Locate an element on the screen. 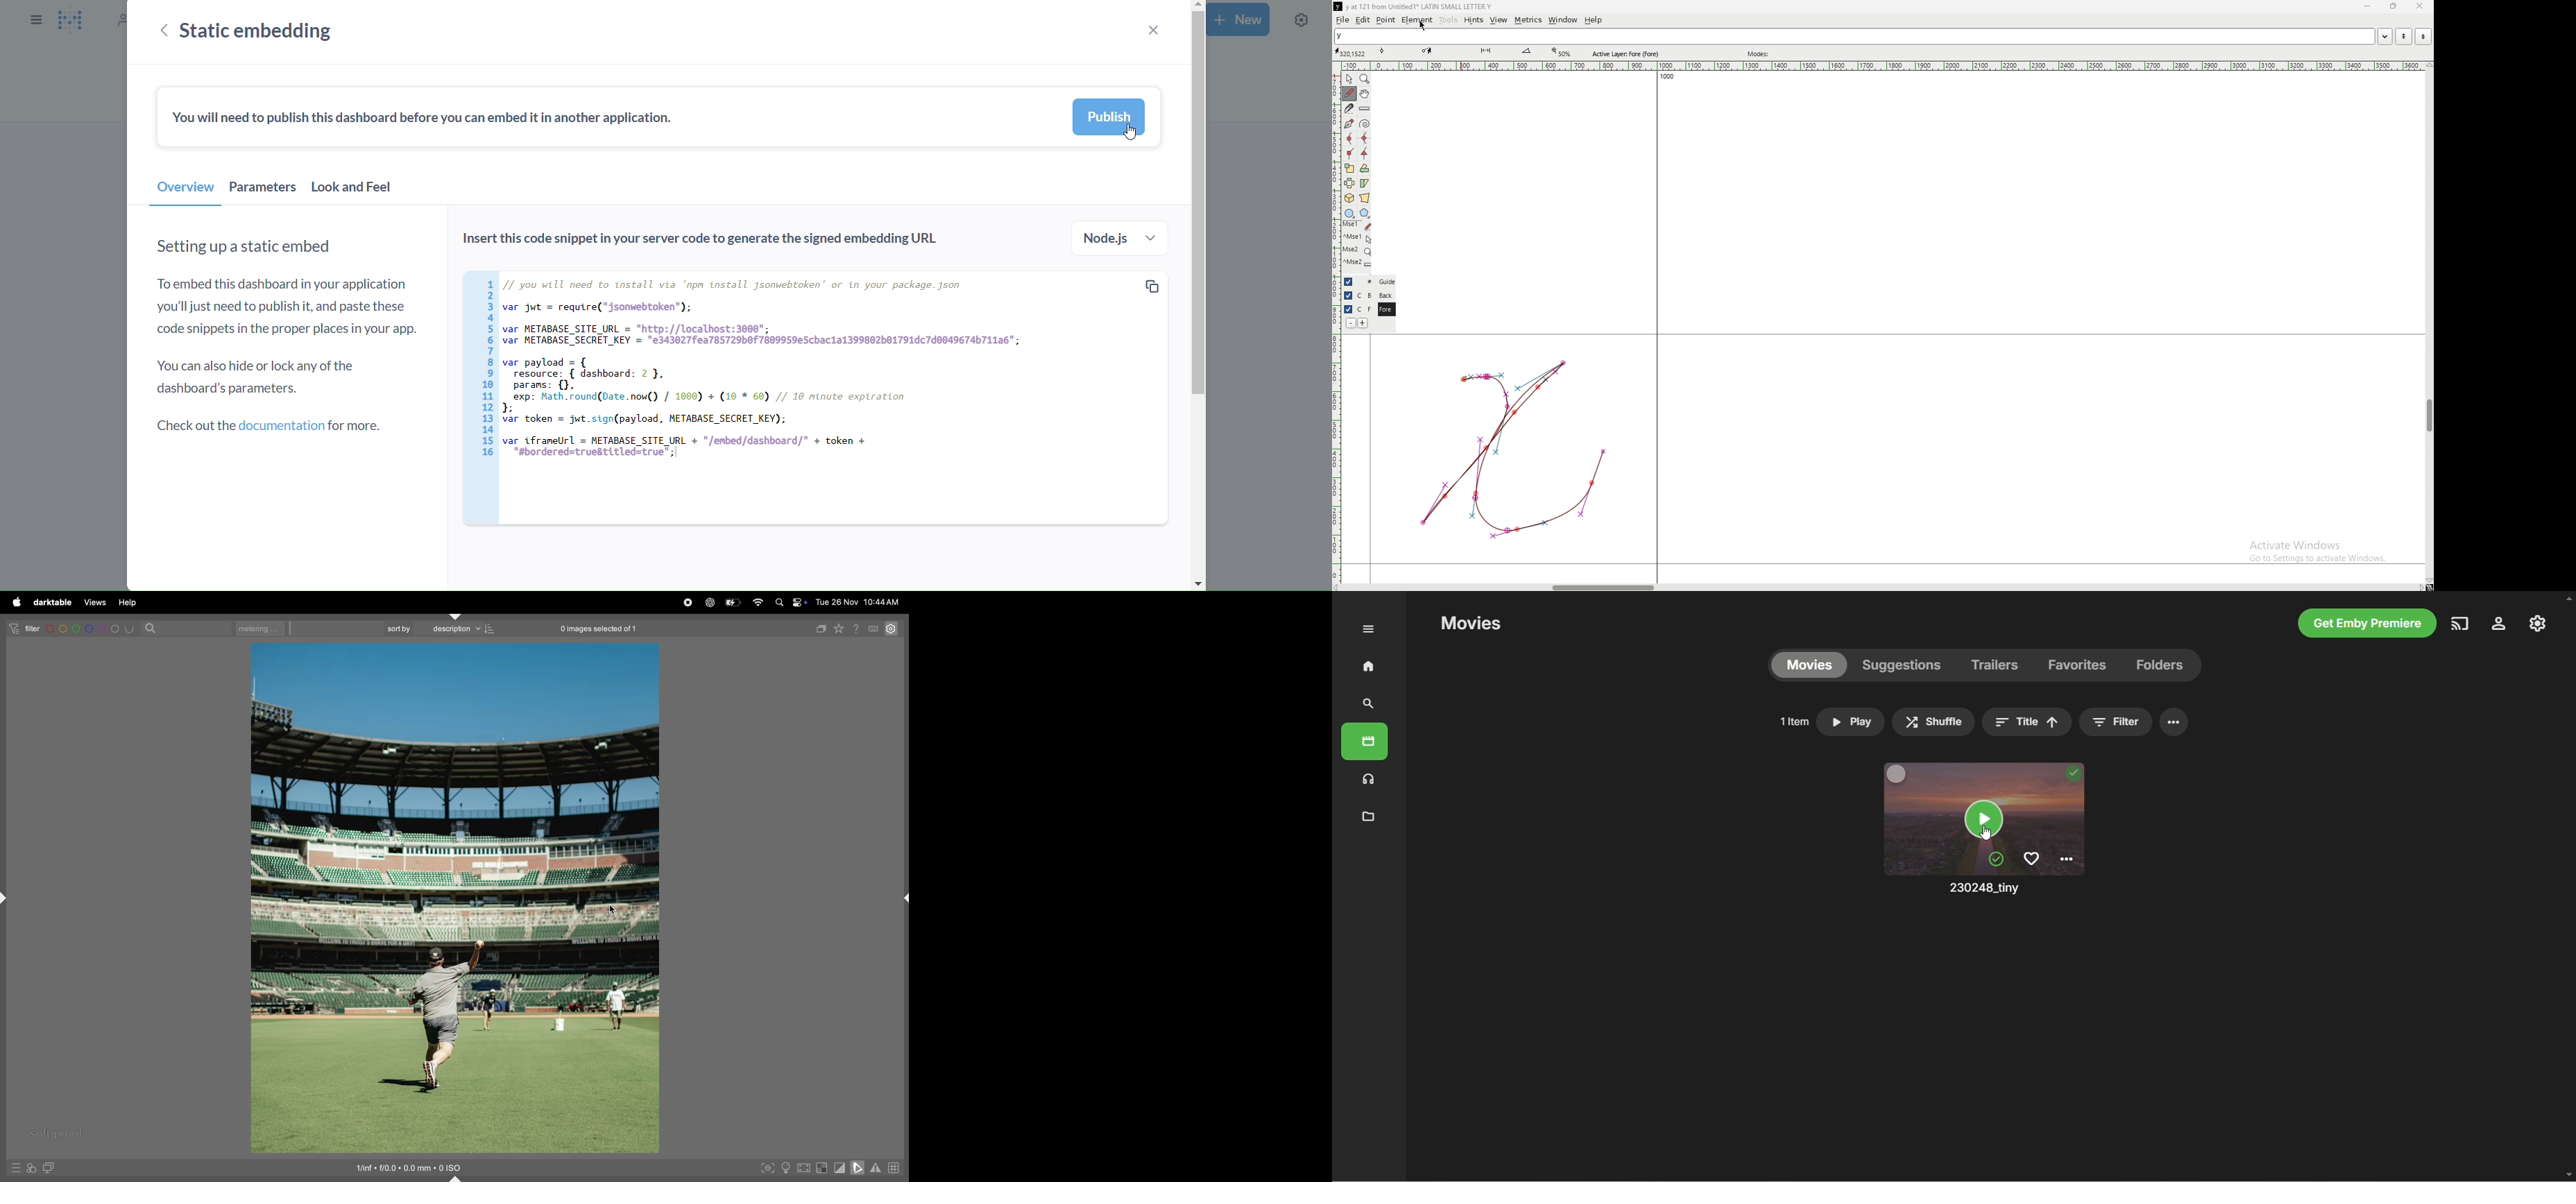  modes is located at coordinates (1760, 54).